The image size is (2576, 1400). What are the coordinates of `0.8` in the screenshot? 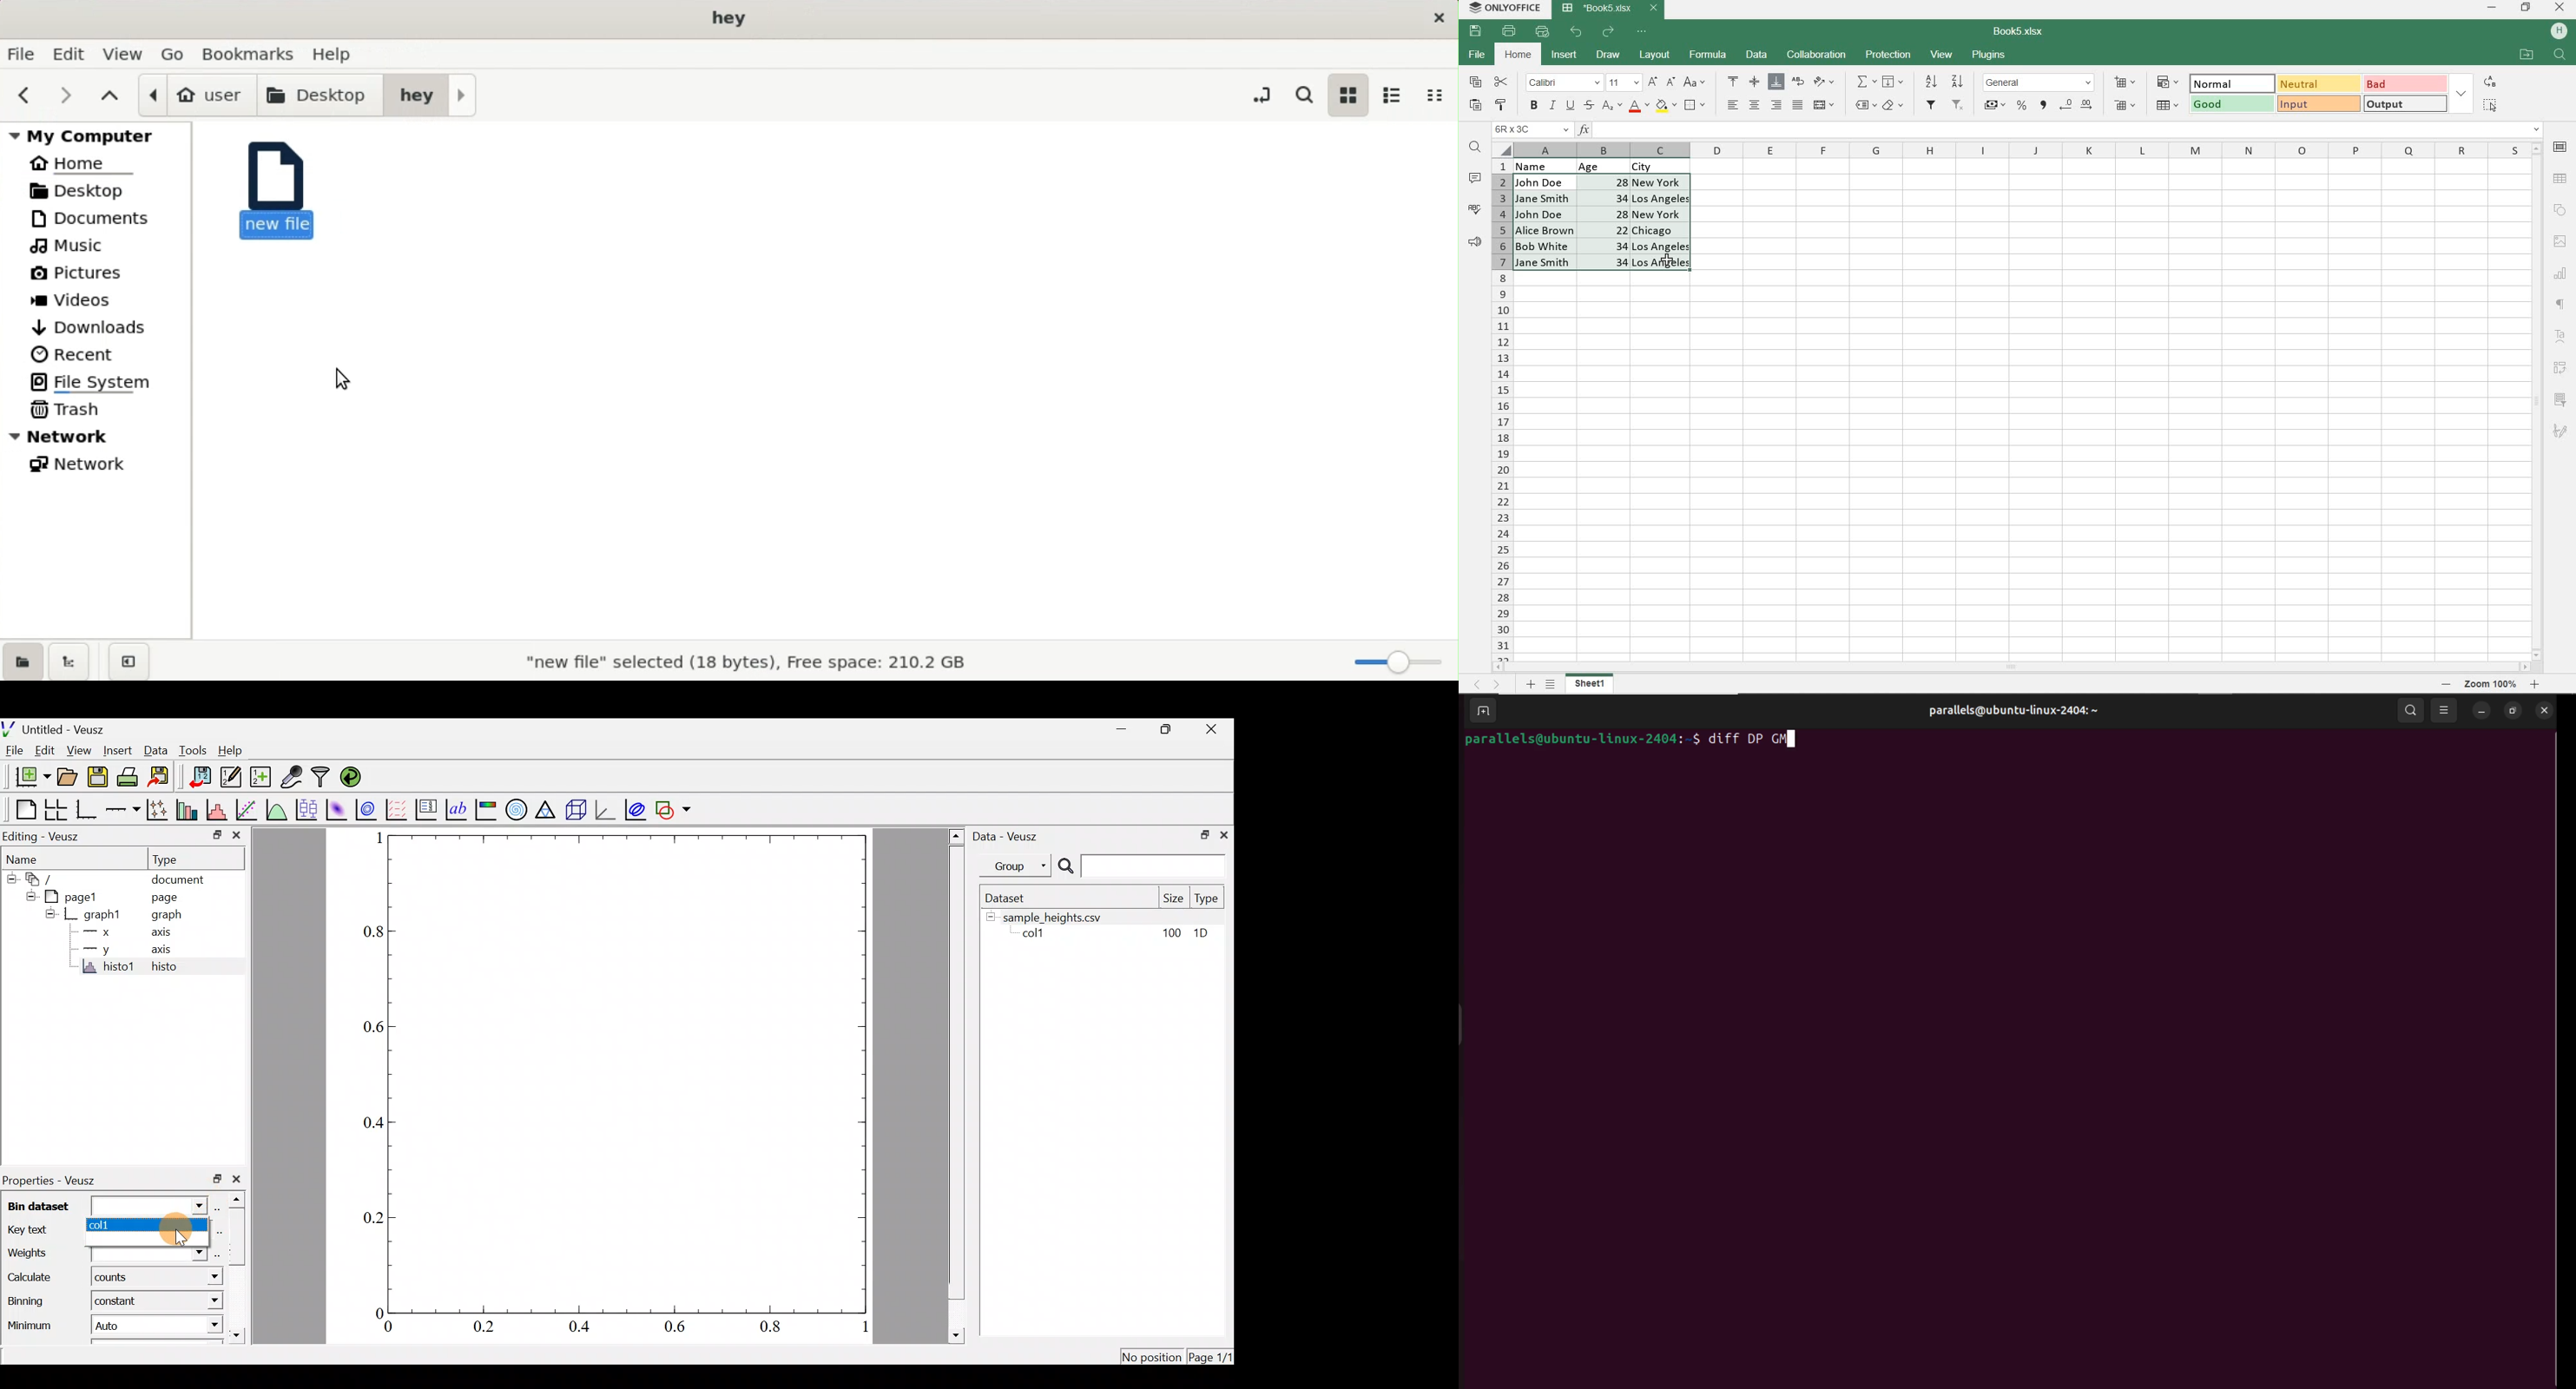 It's located at (370, 936).